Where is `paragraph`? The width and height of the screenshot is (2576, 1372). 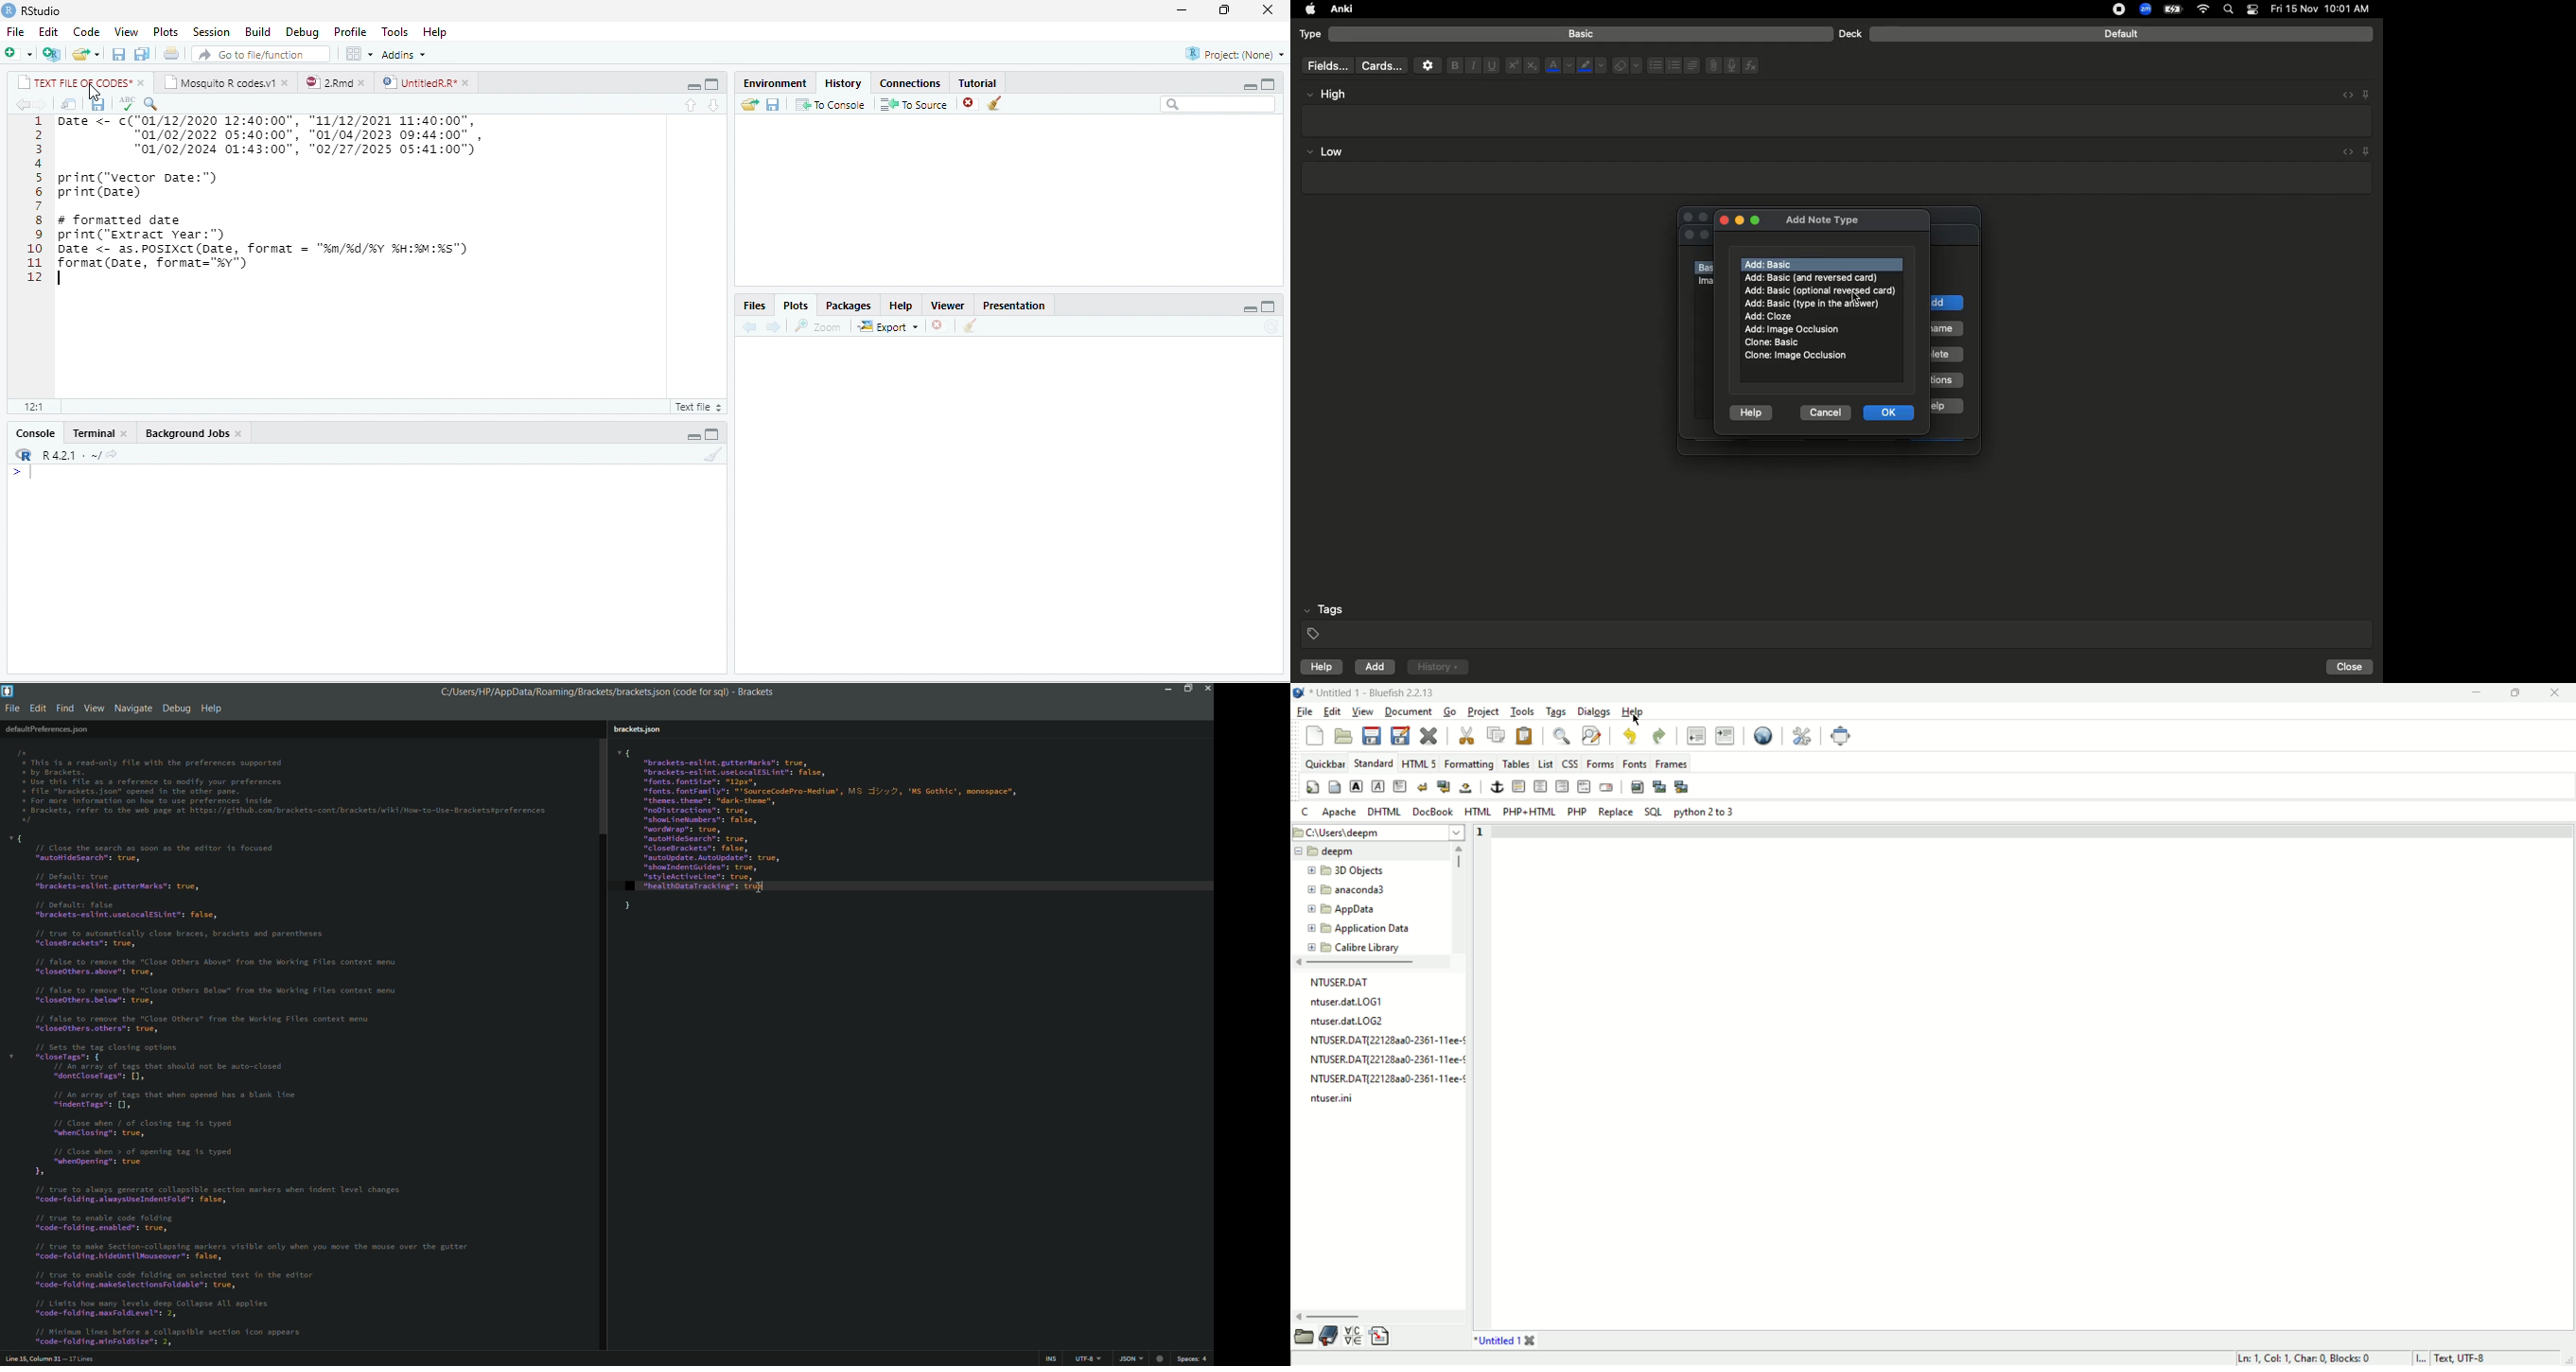
paragraph is located at coordinates (1400, 787).